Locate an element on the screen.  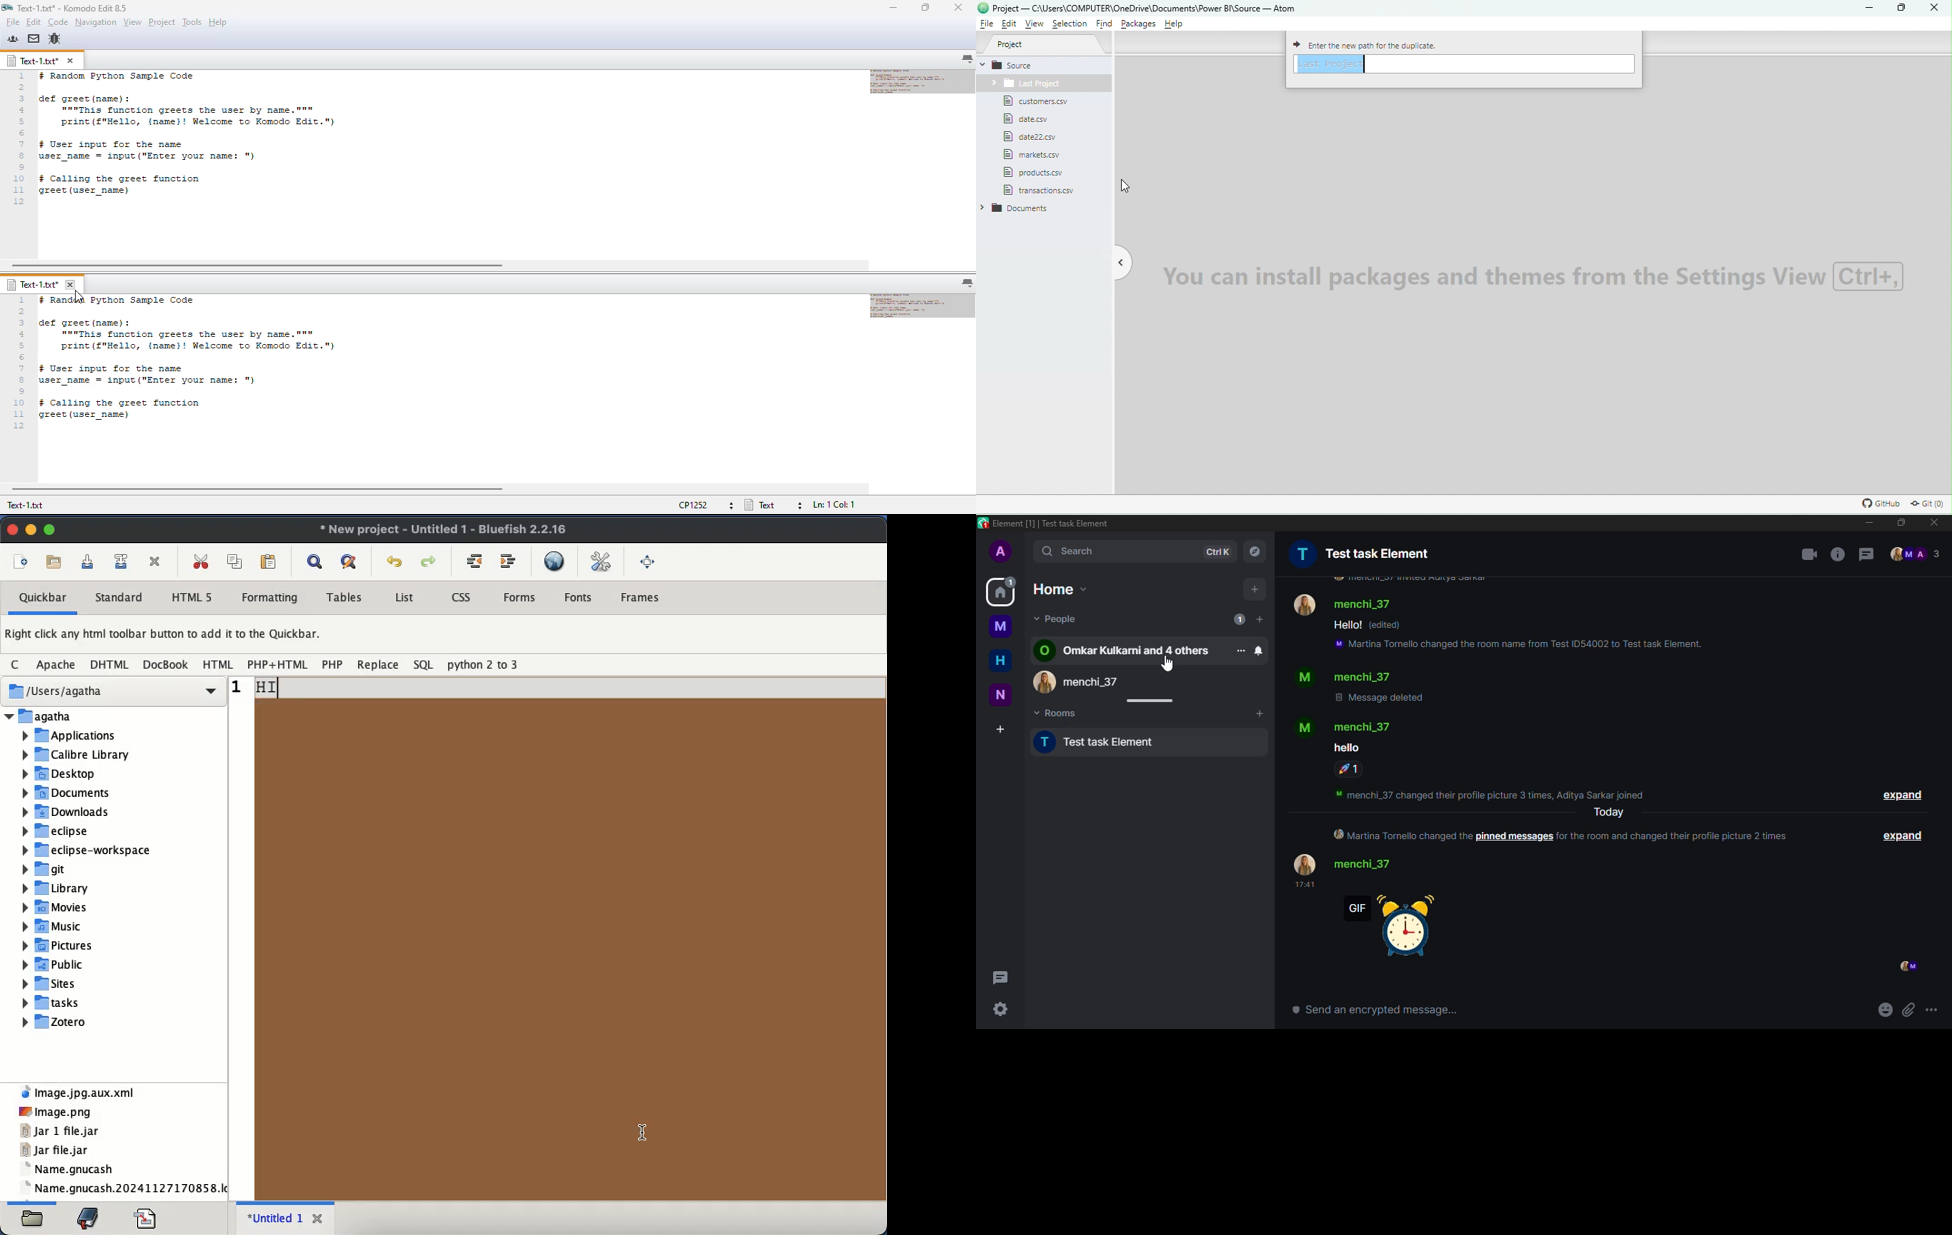
more is located at coordinates (1932, 1011).